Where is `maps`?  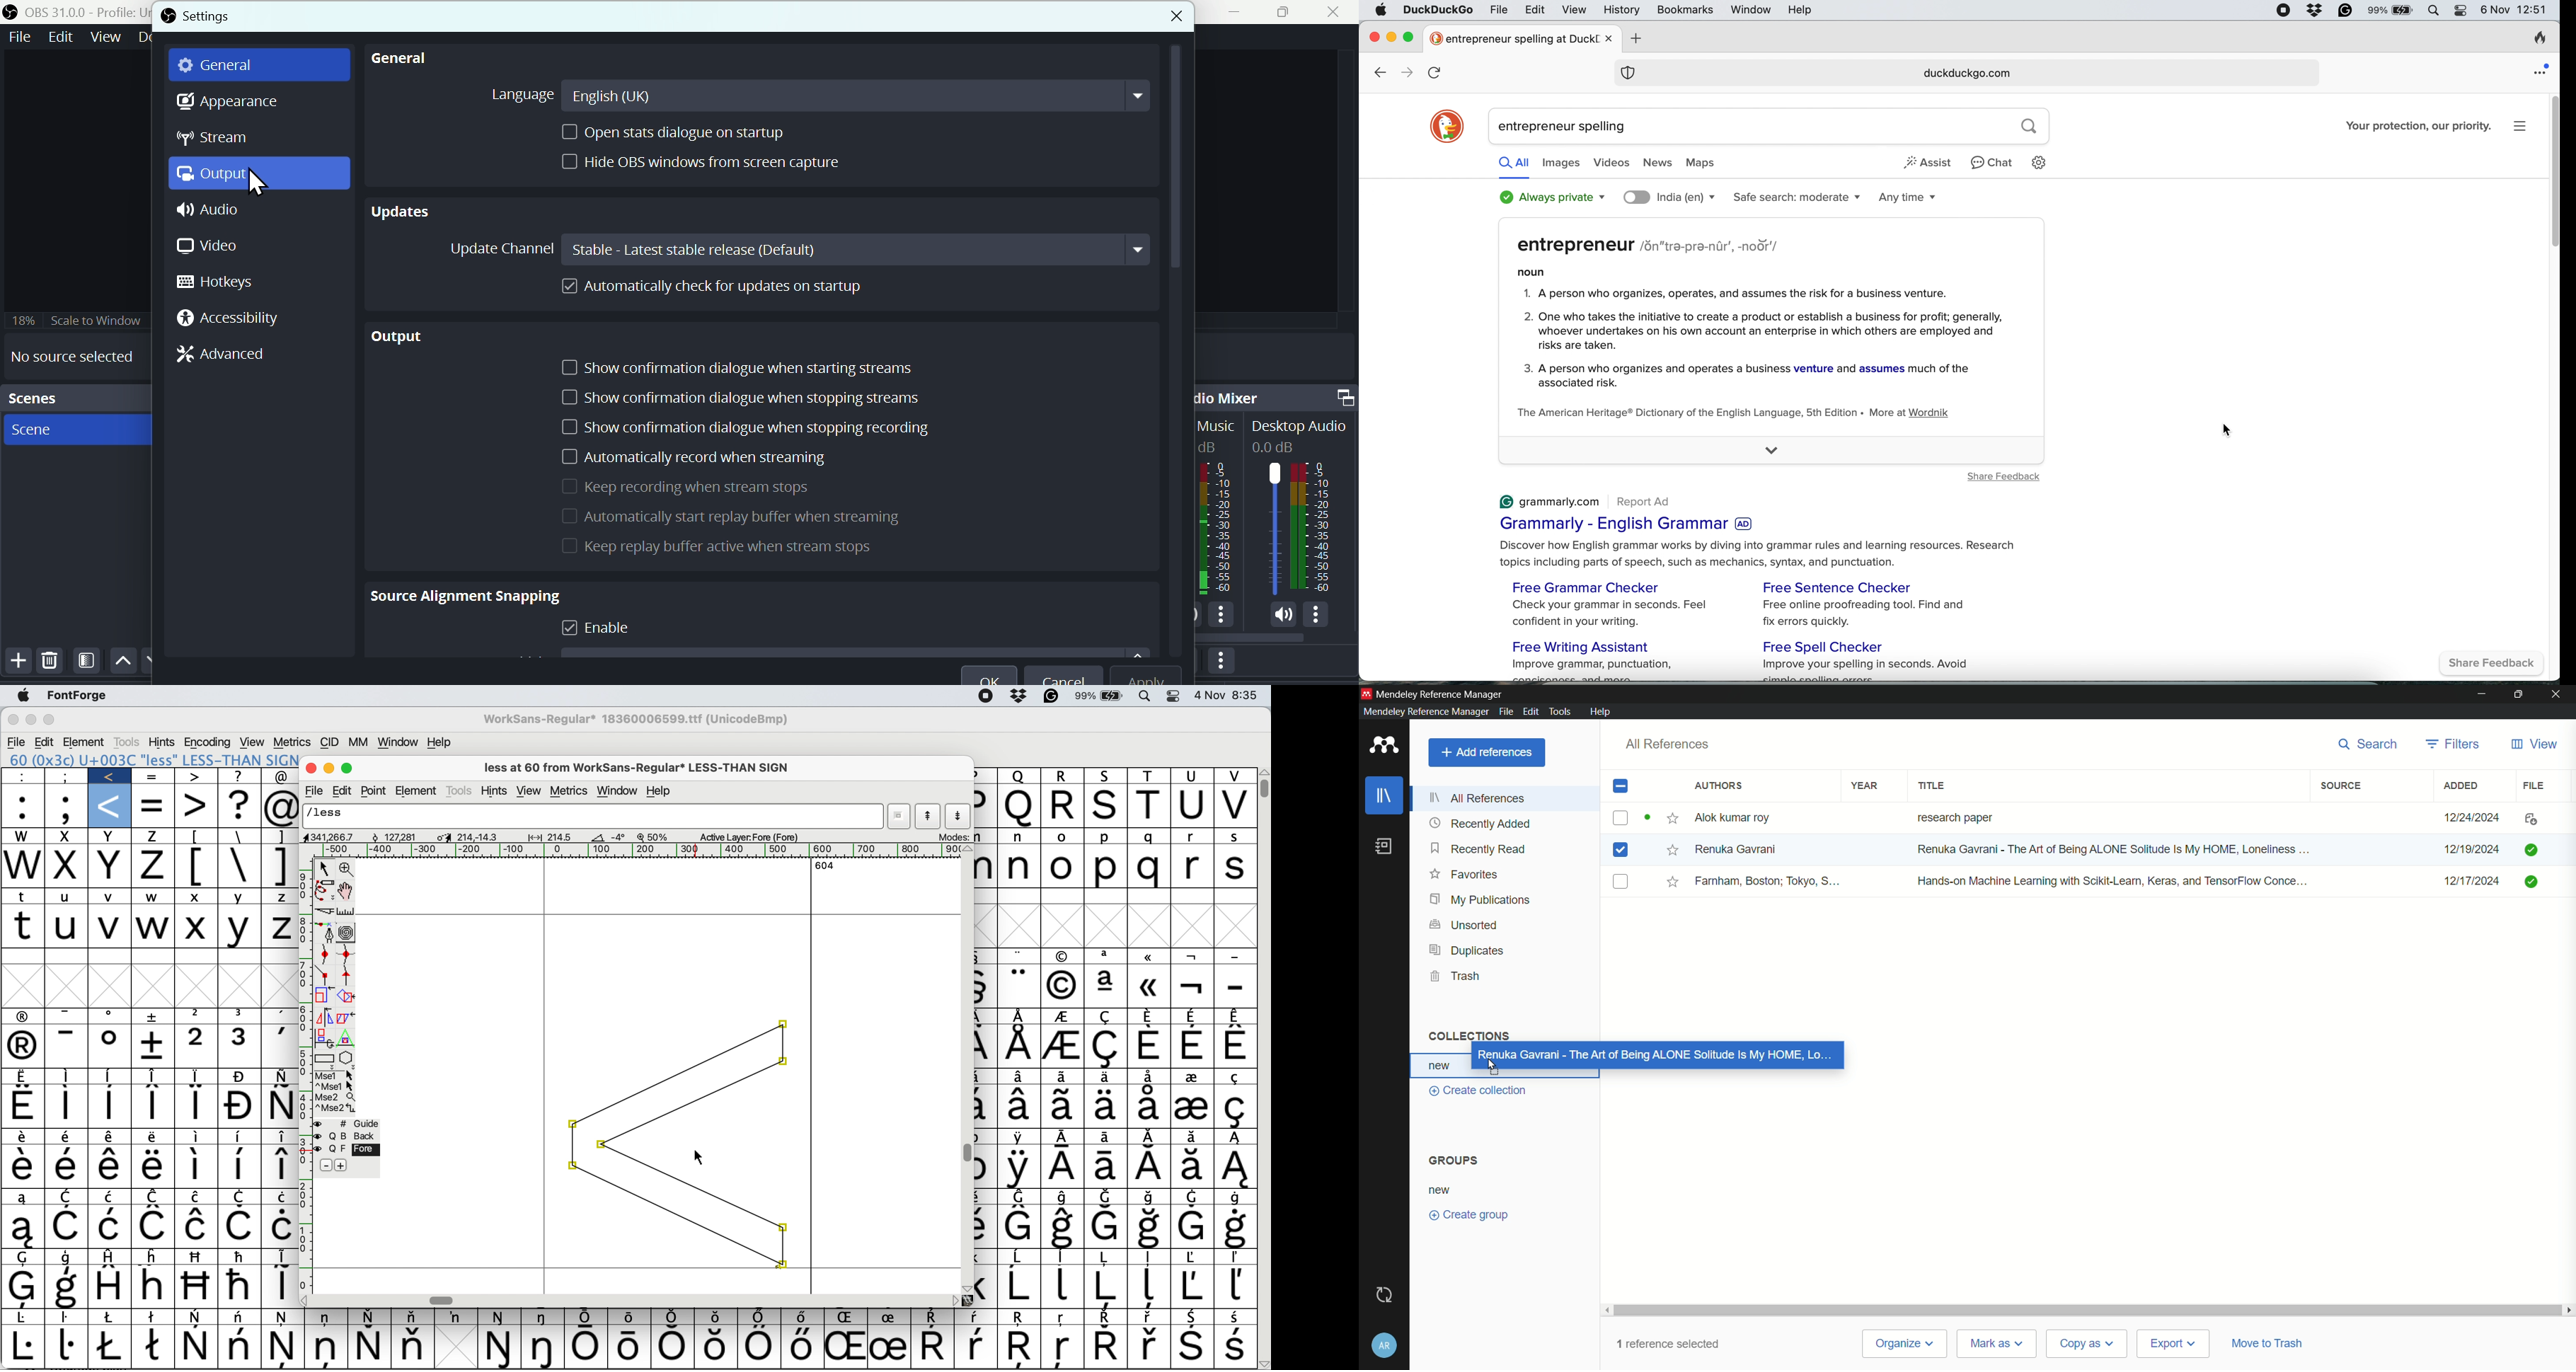 maps is located at coordinates (1699, 162).